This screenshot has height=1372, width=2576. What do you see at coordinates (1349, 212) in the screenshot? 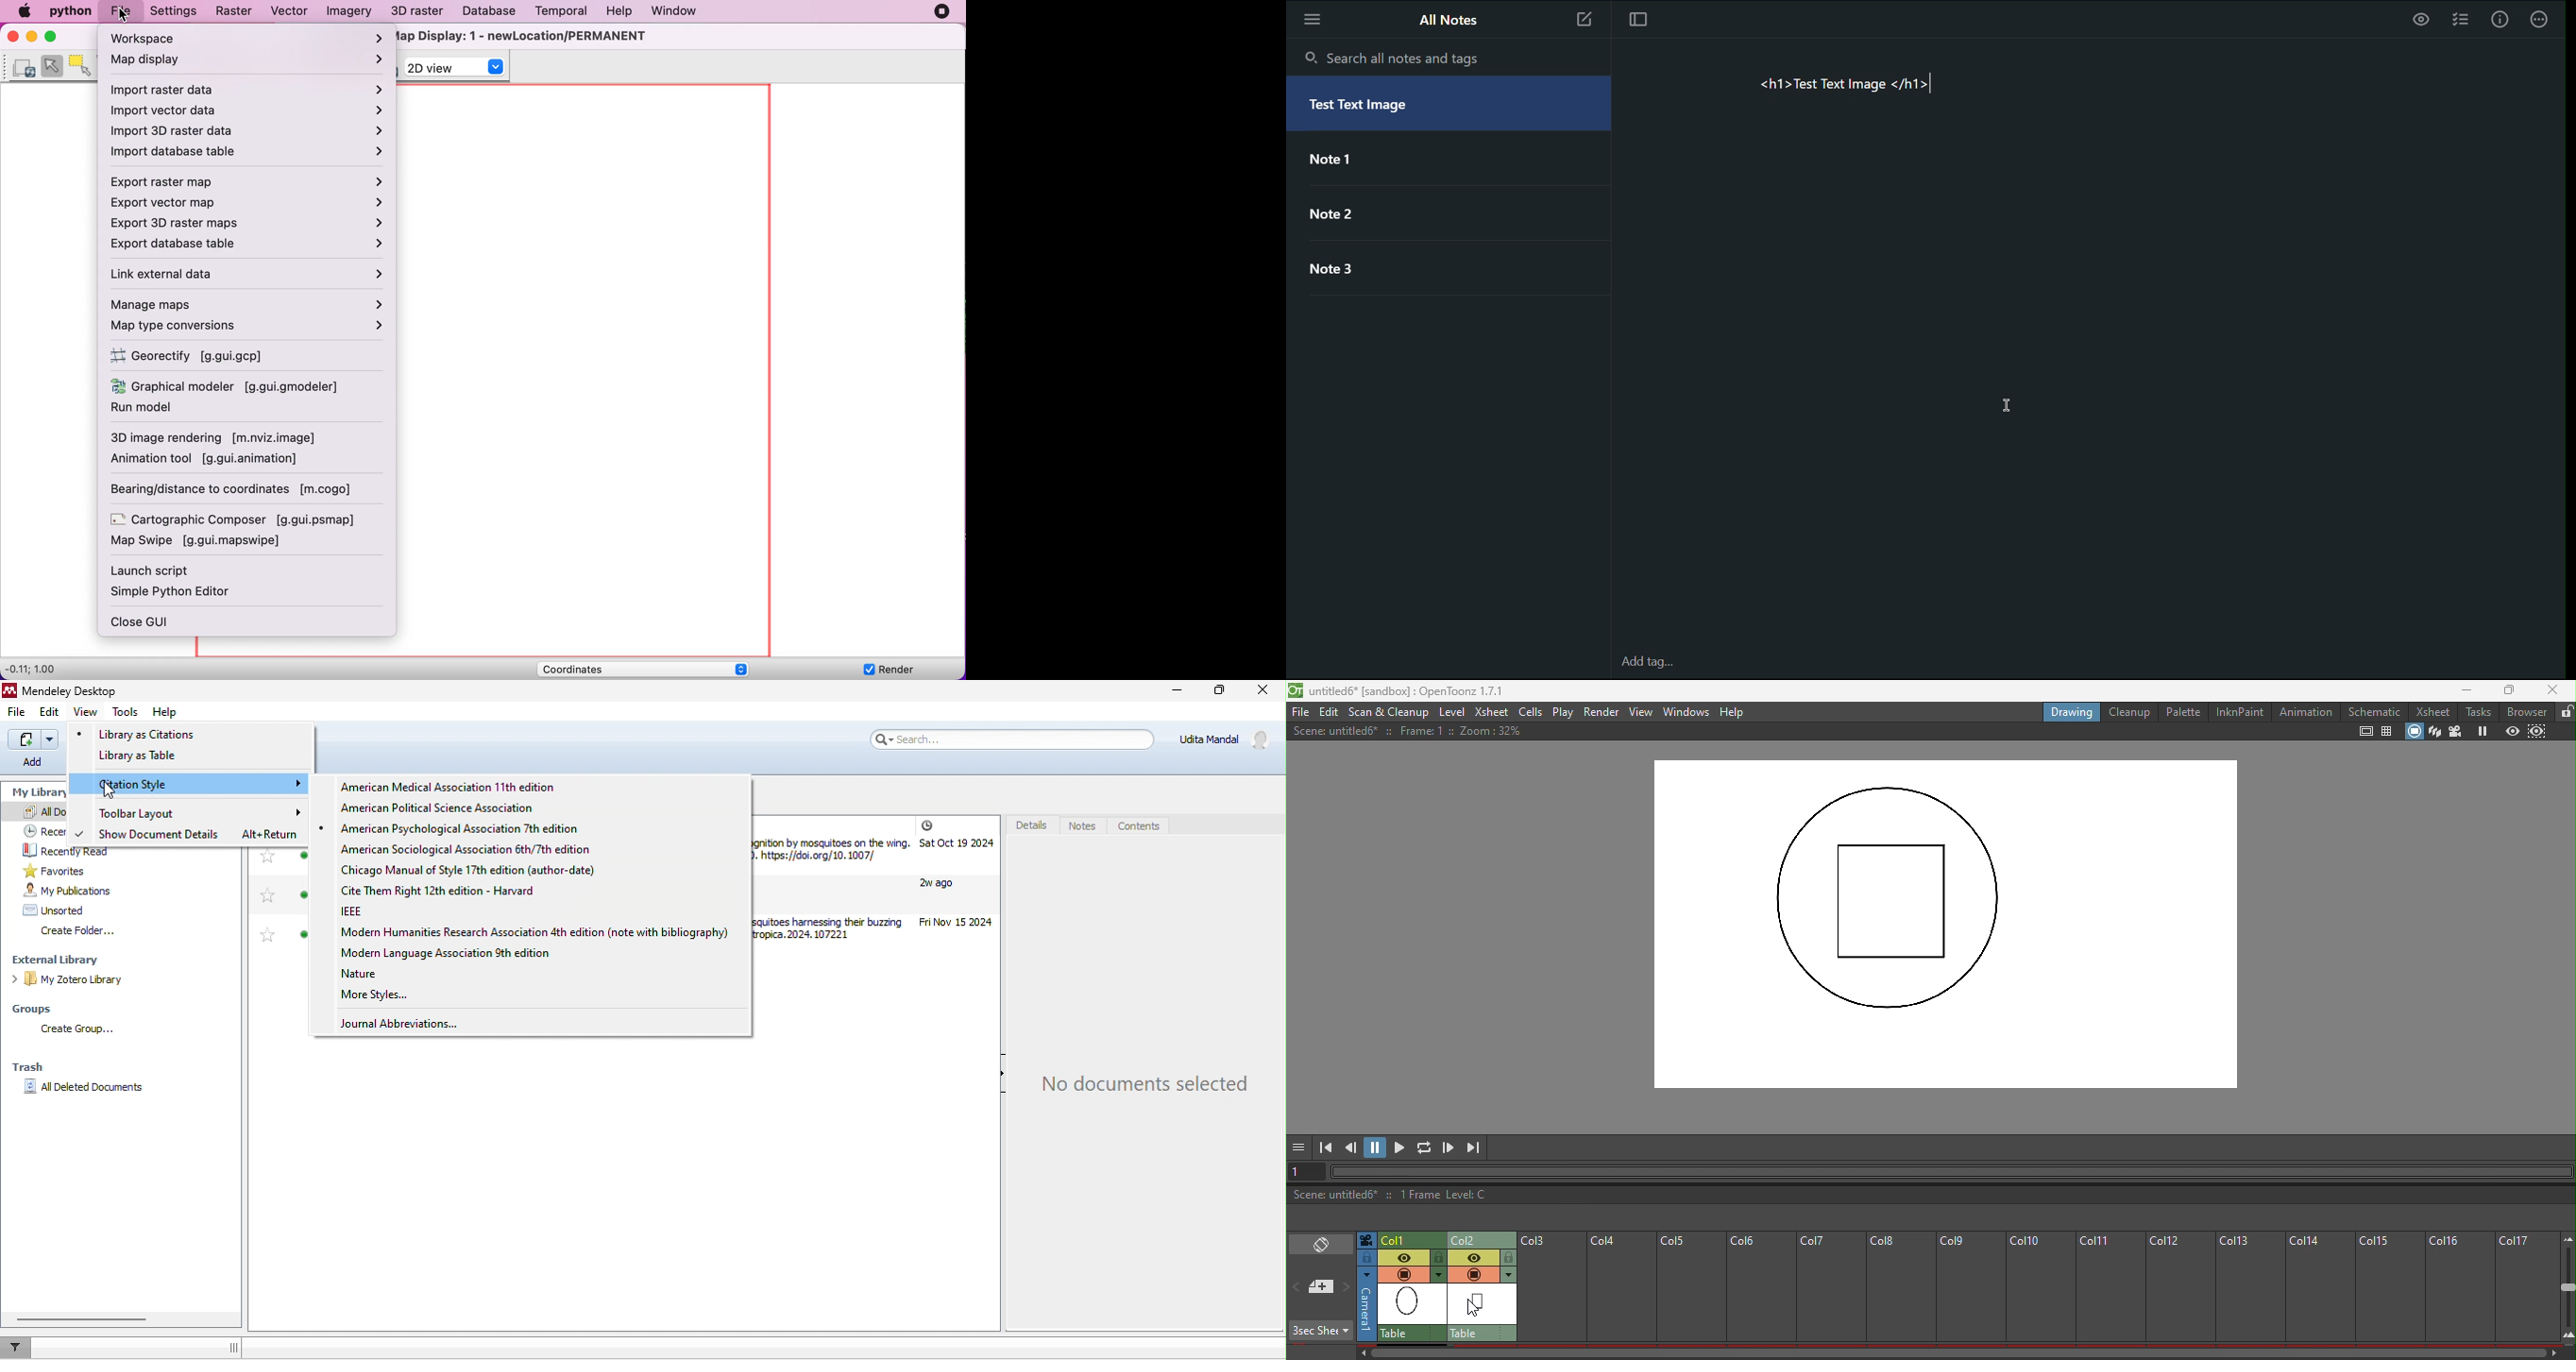
I see `Note 2` at bounding box center [1349, 212].